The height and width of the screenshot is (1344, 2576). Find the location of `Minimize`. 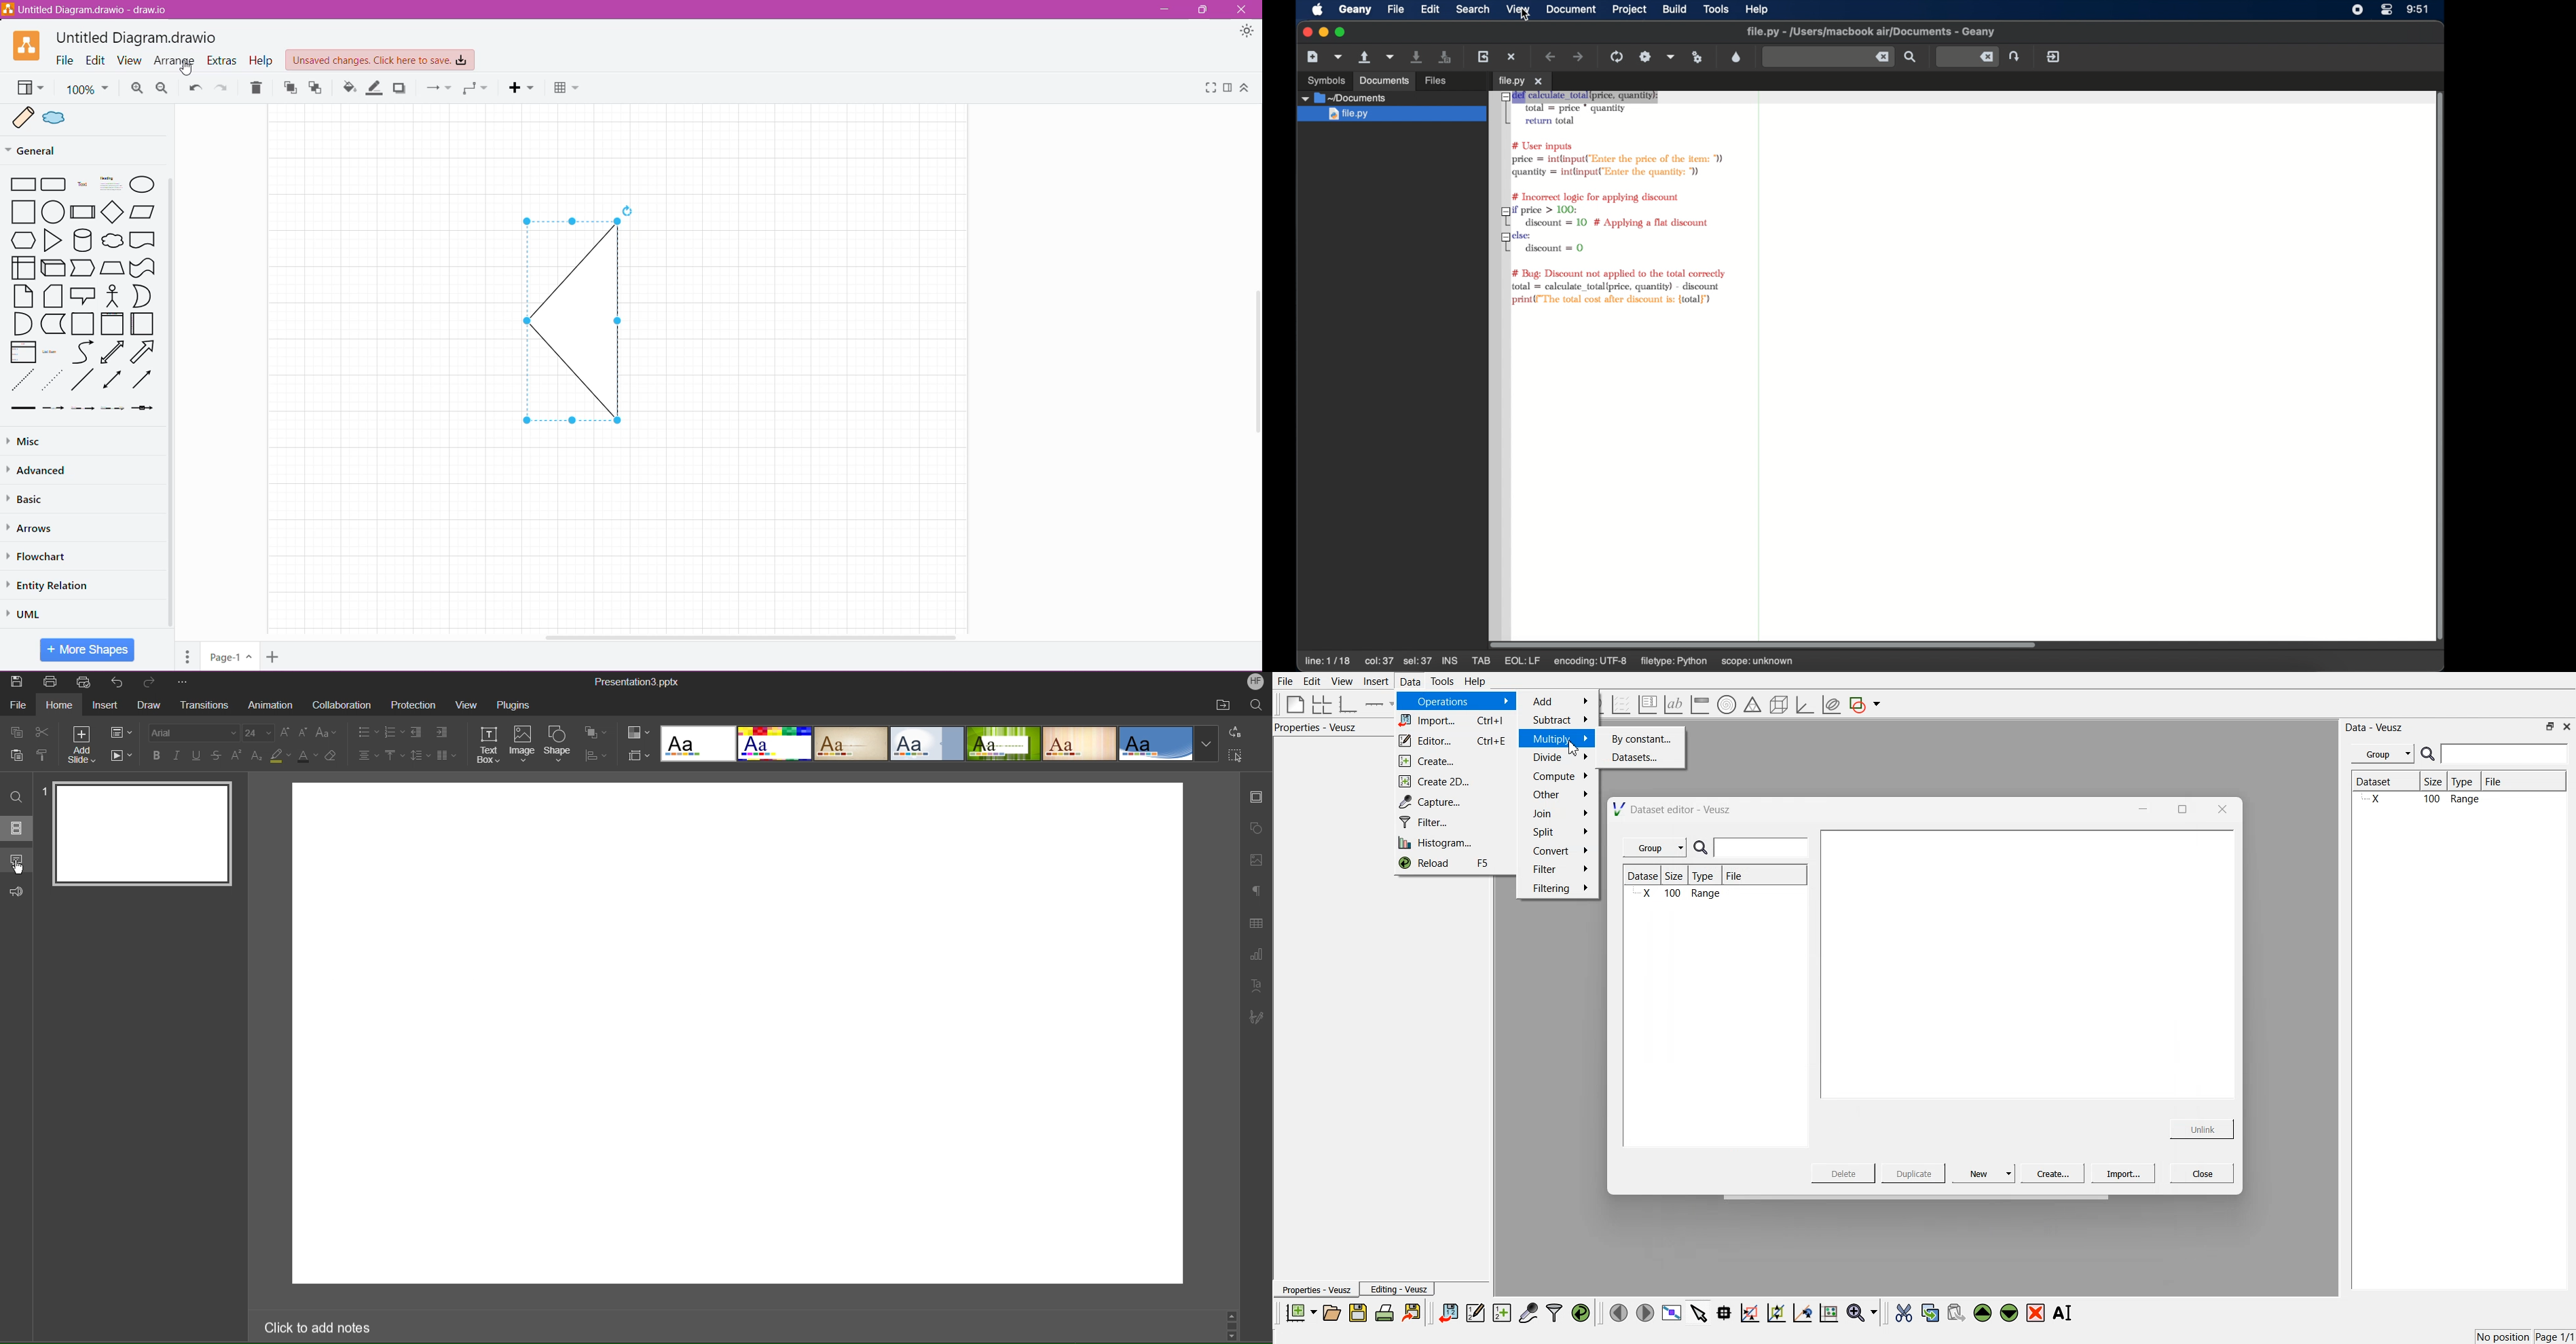

Minimize is located at coordinates (1164, 10).